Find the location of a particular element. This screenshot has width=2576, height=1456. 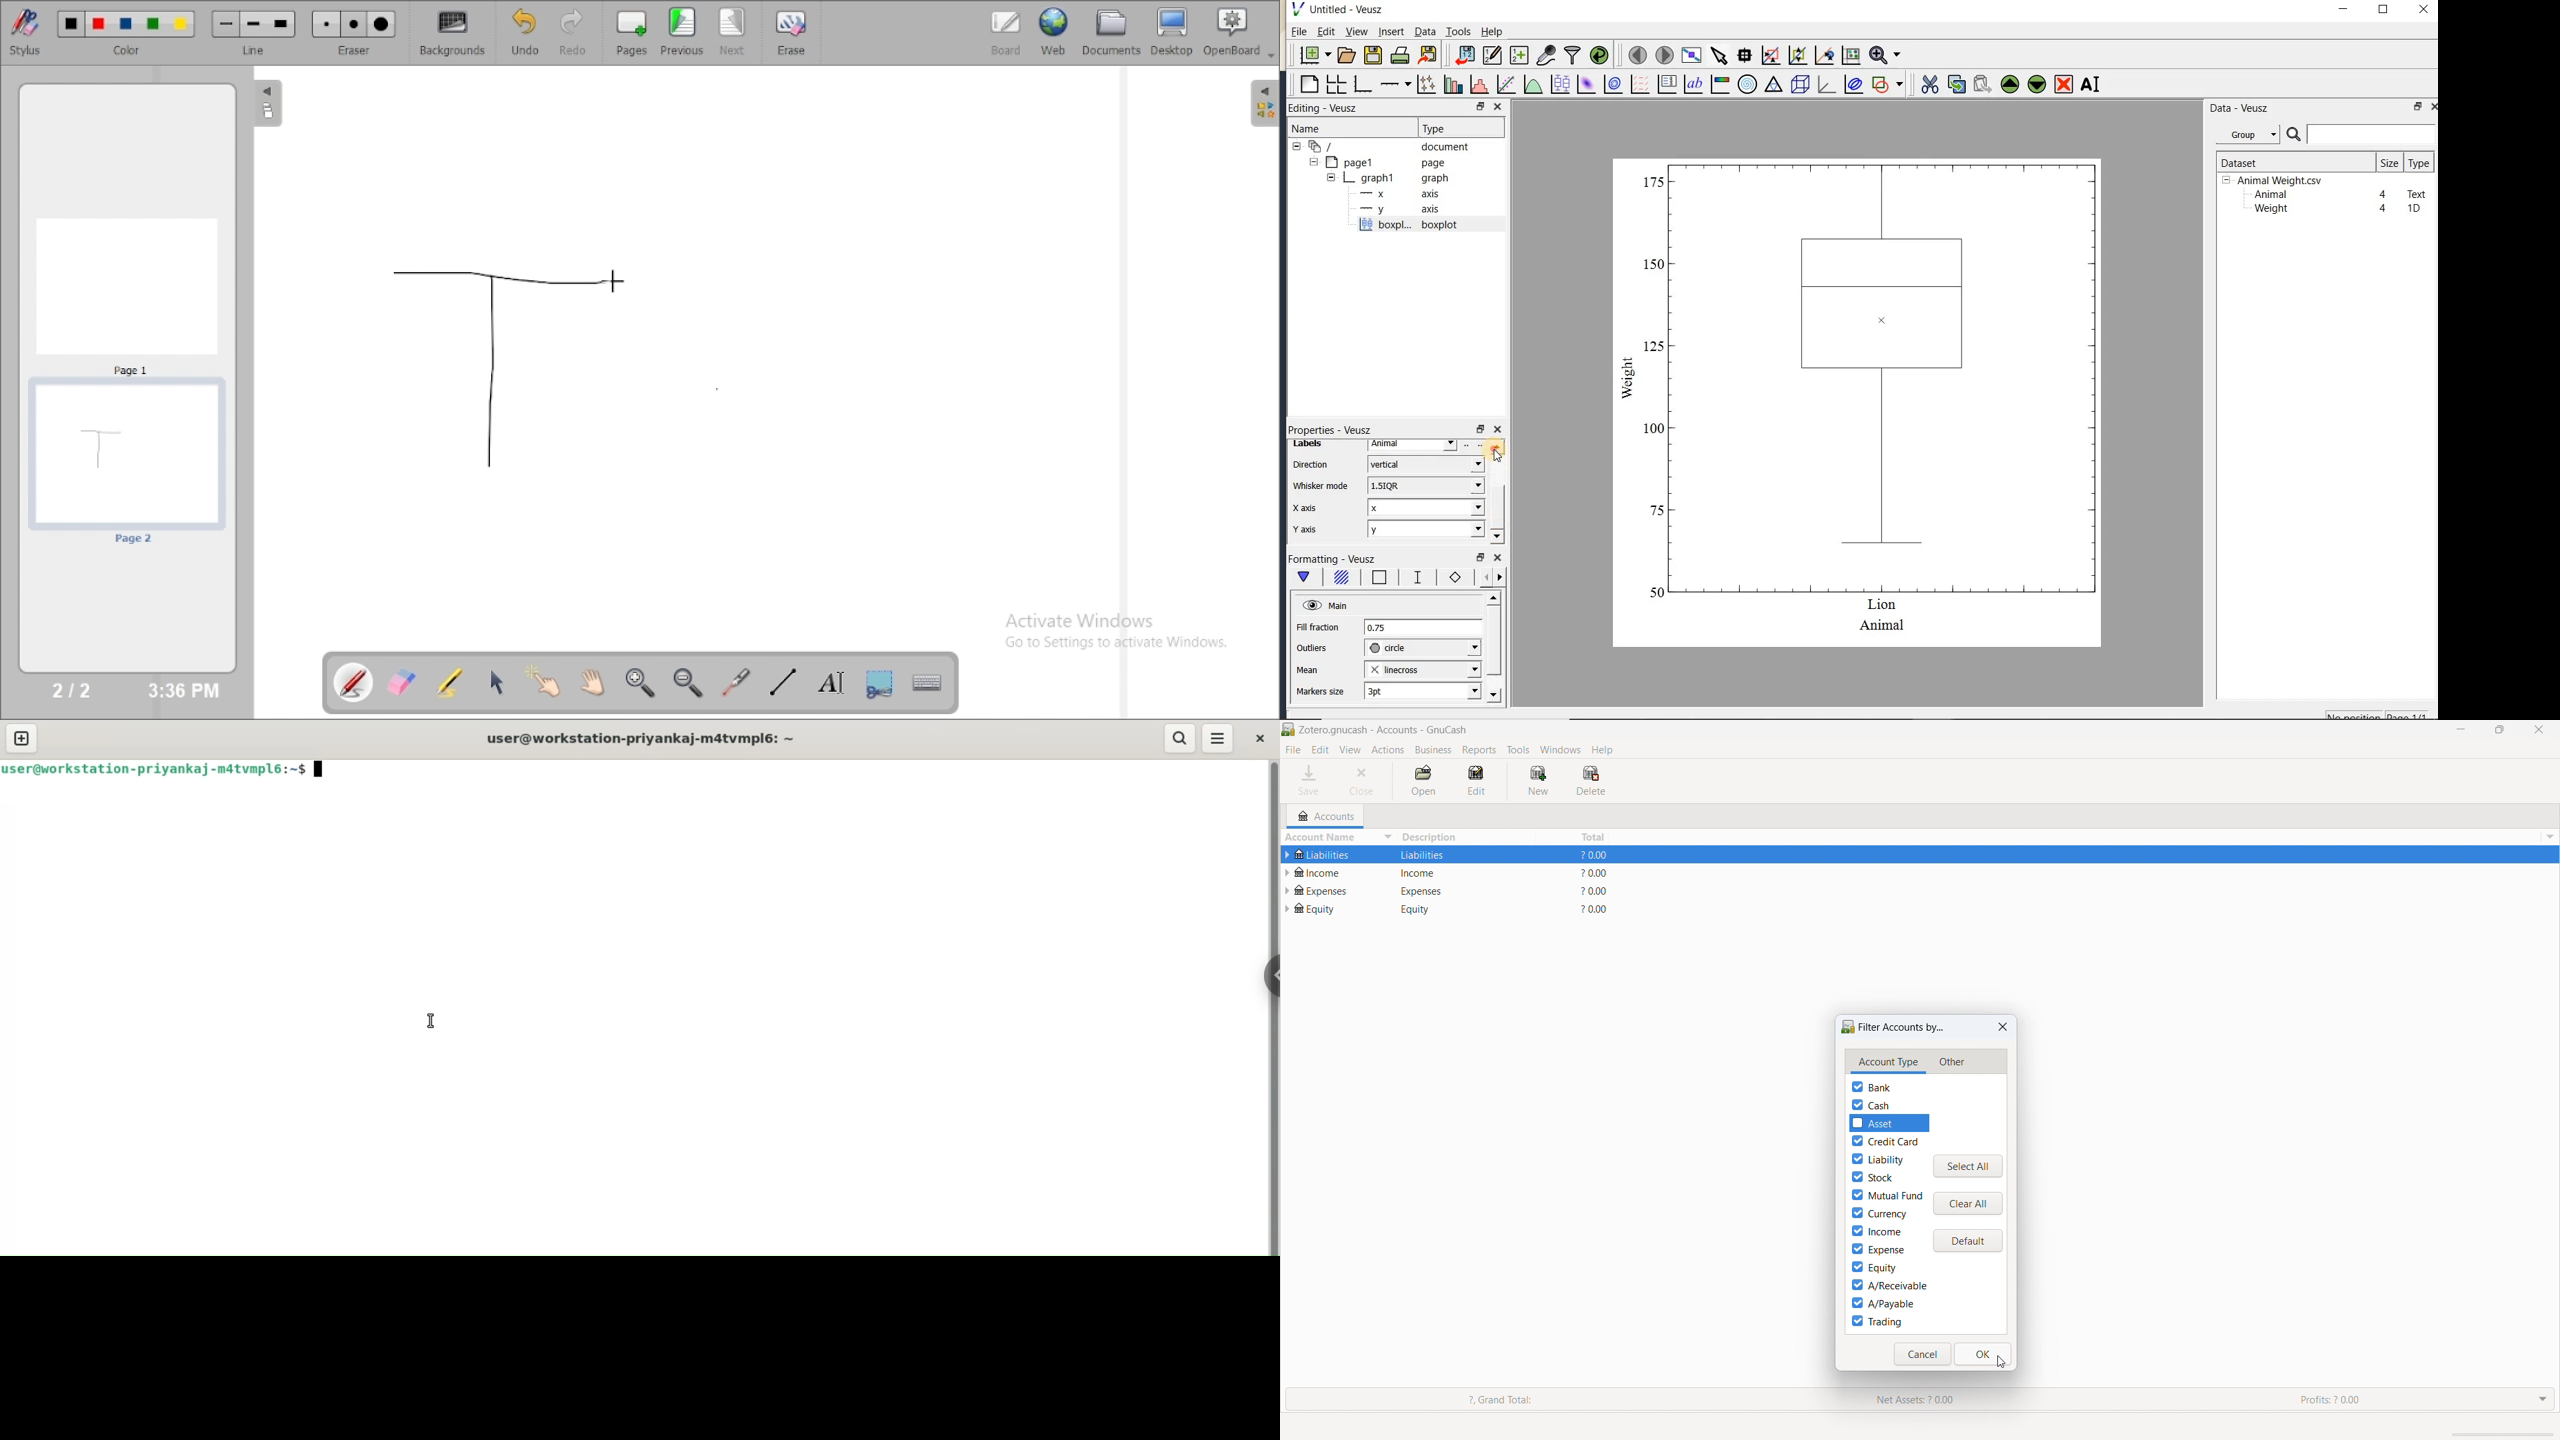

text label is located at coordinates (1693, 86).